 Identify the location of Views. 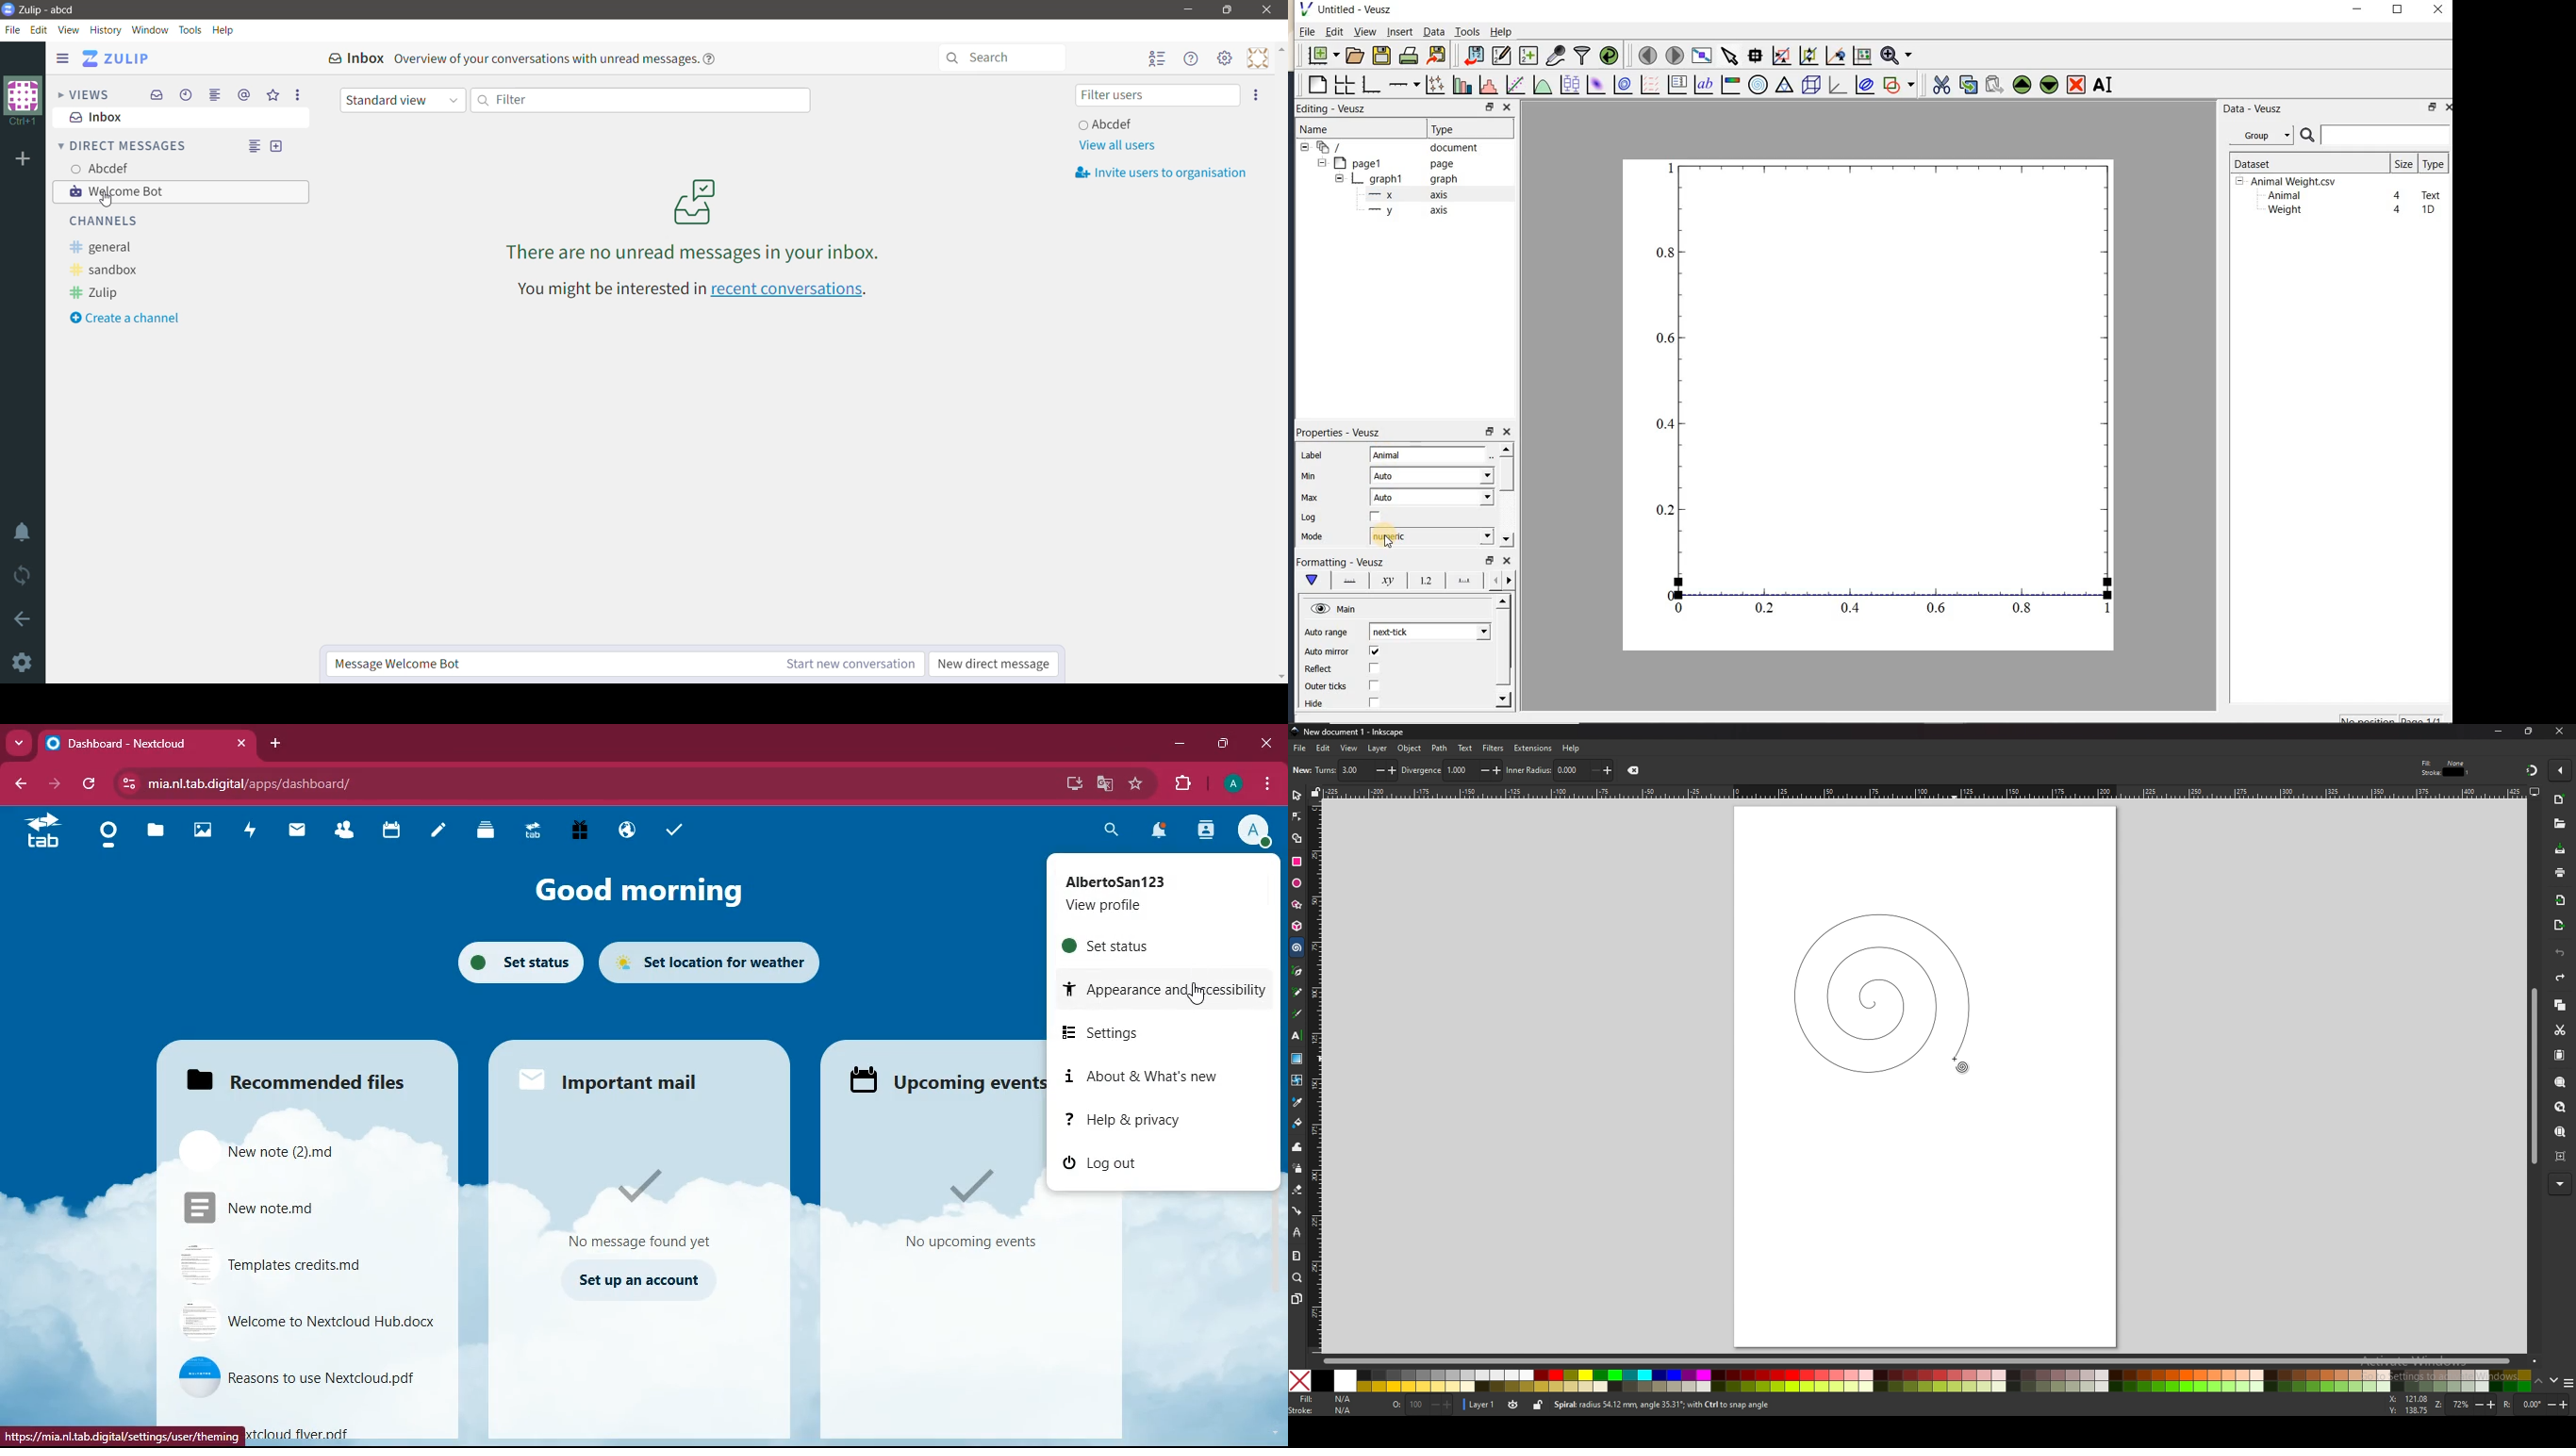
(83, 95).